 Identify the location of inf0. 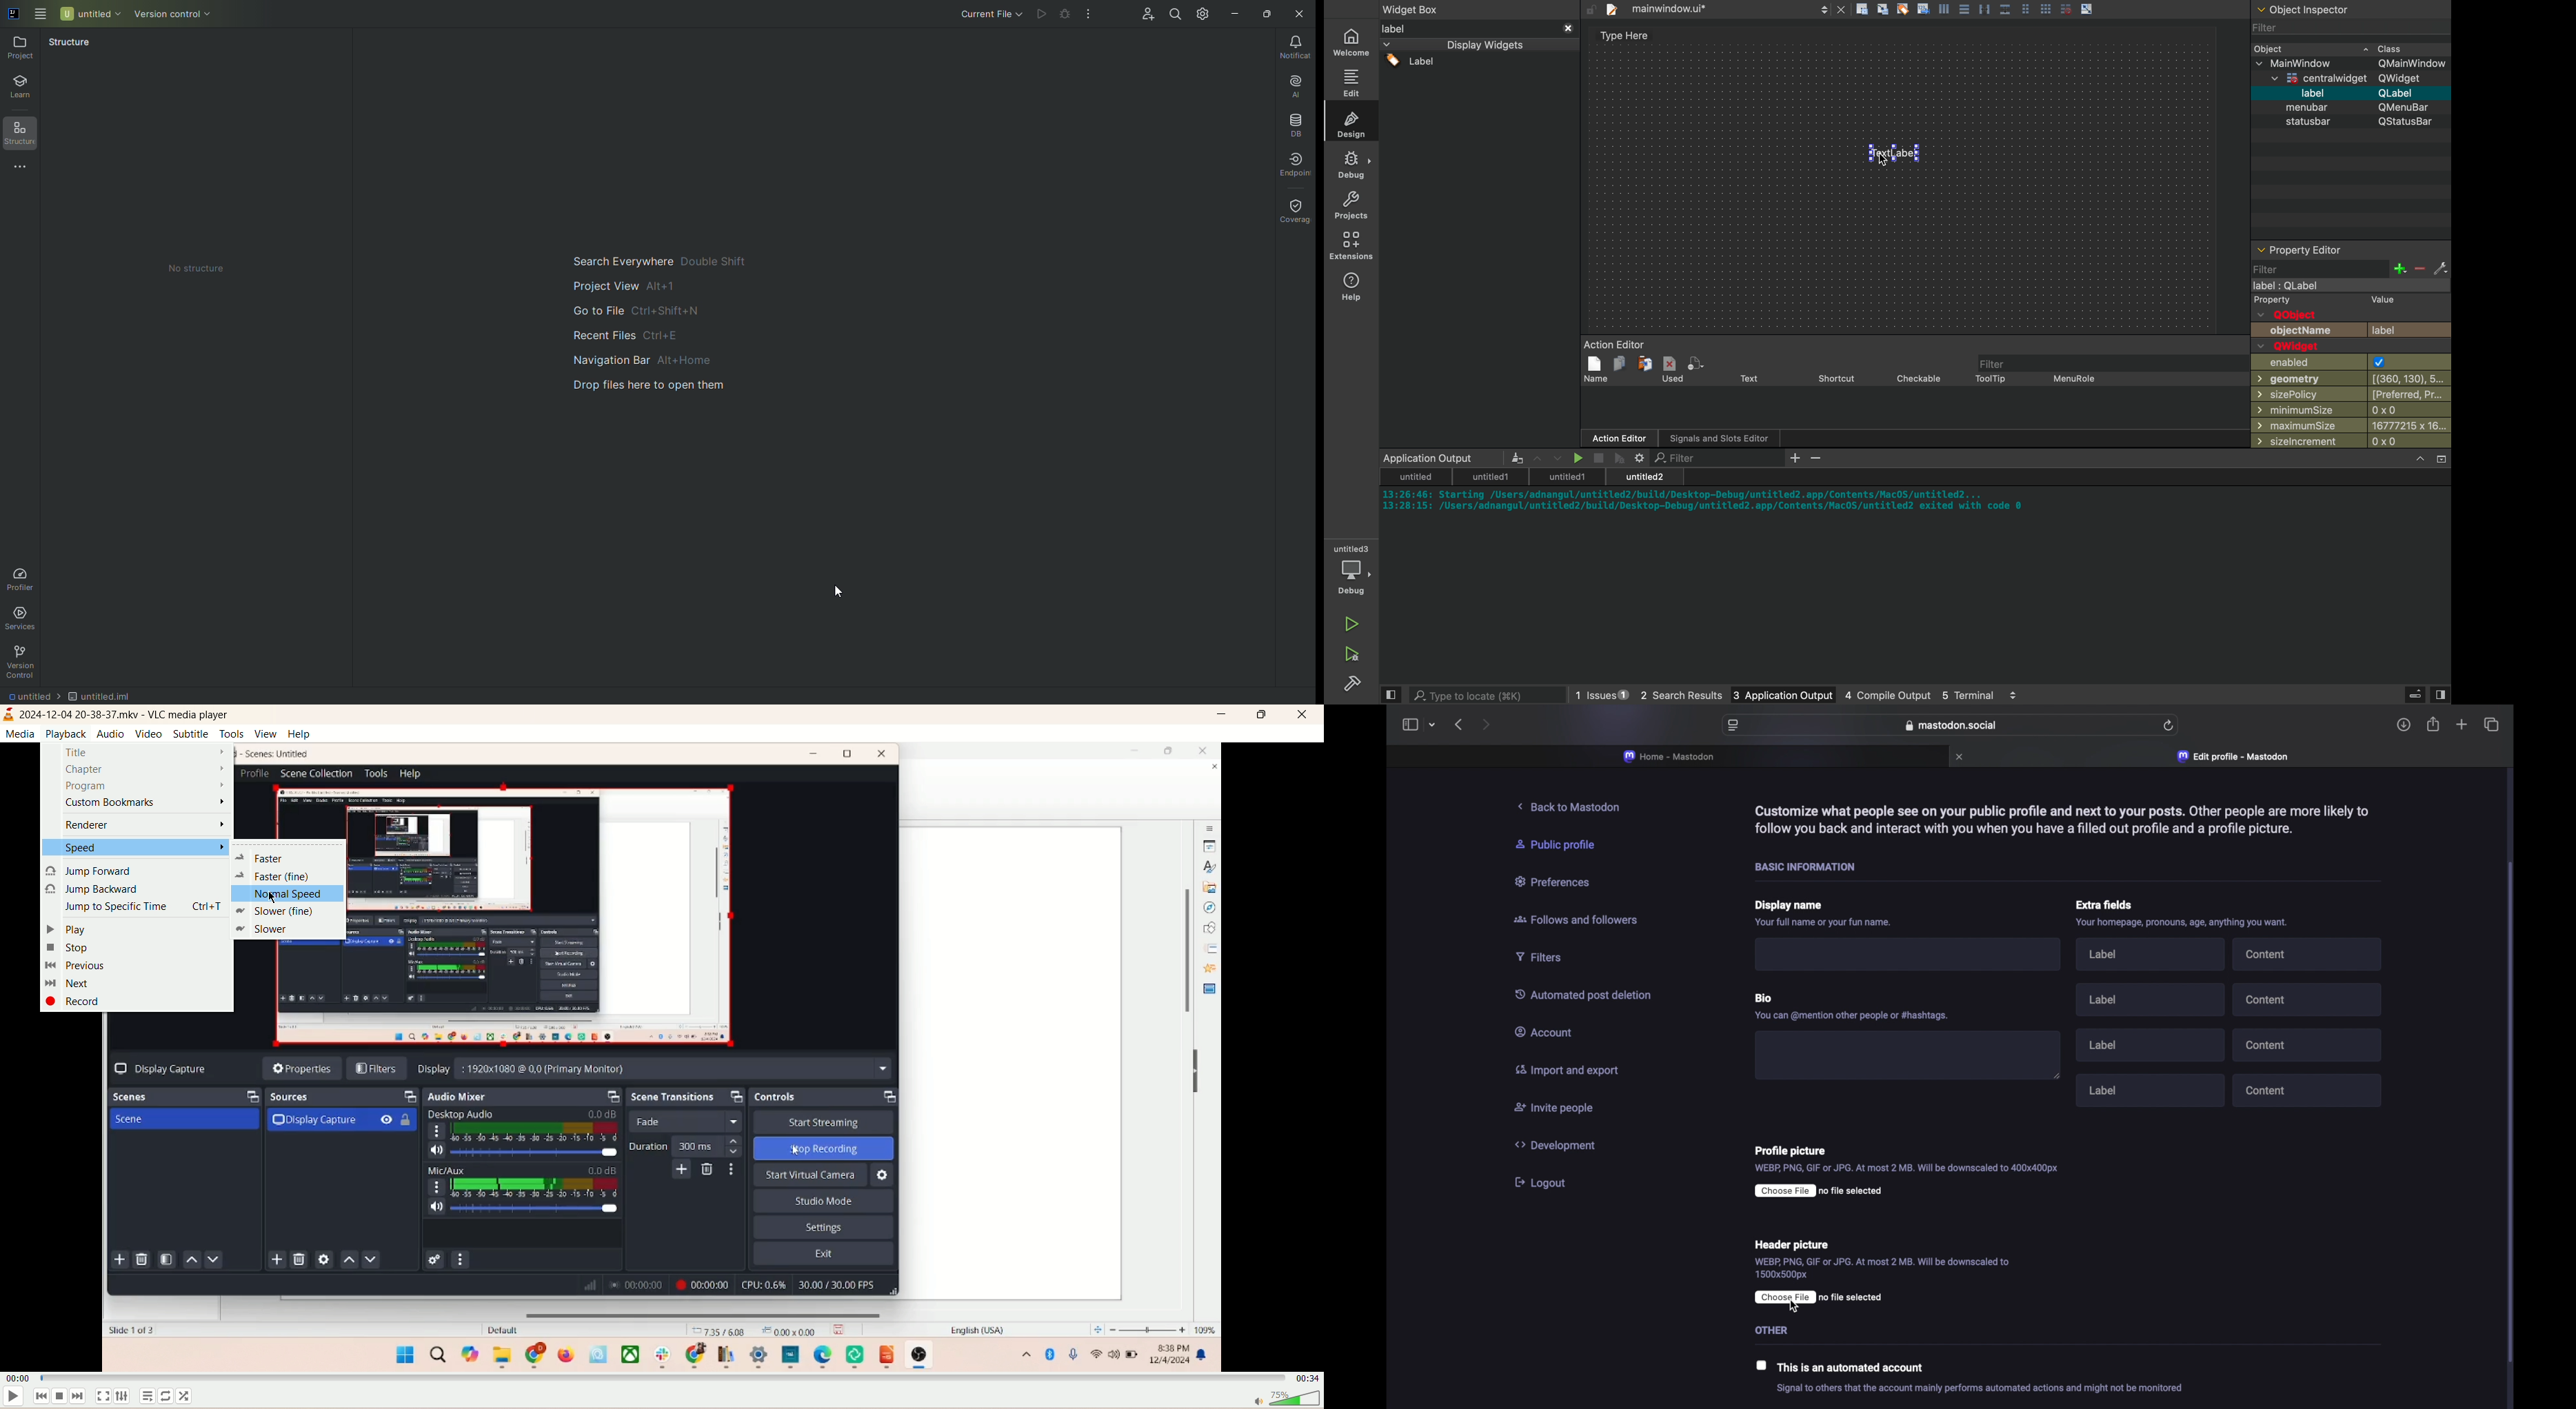
(2186, 924).